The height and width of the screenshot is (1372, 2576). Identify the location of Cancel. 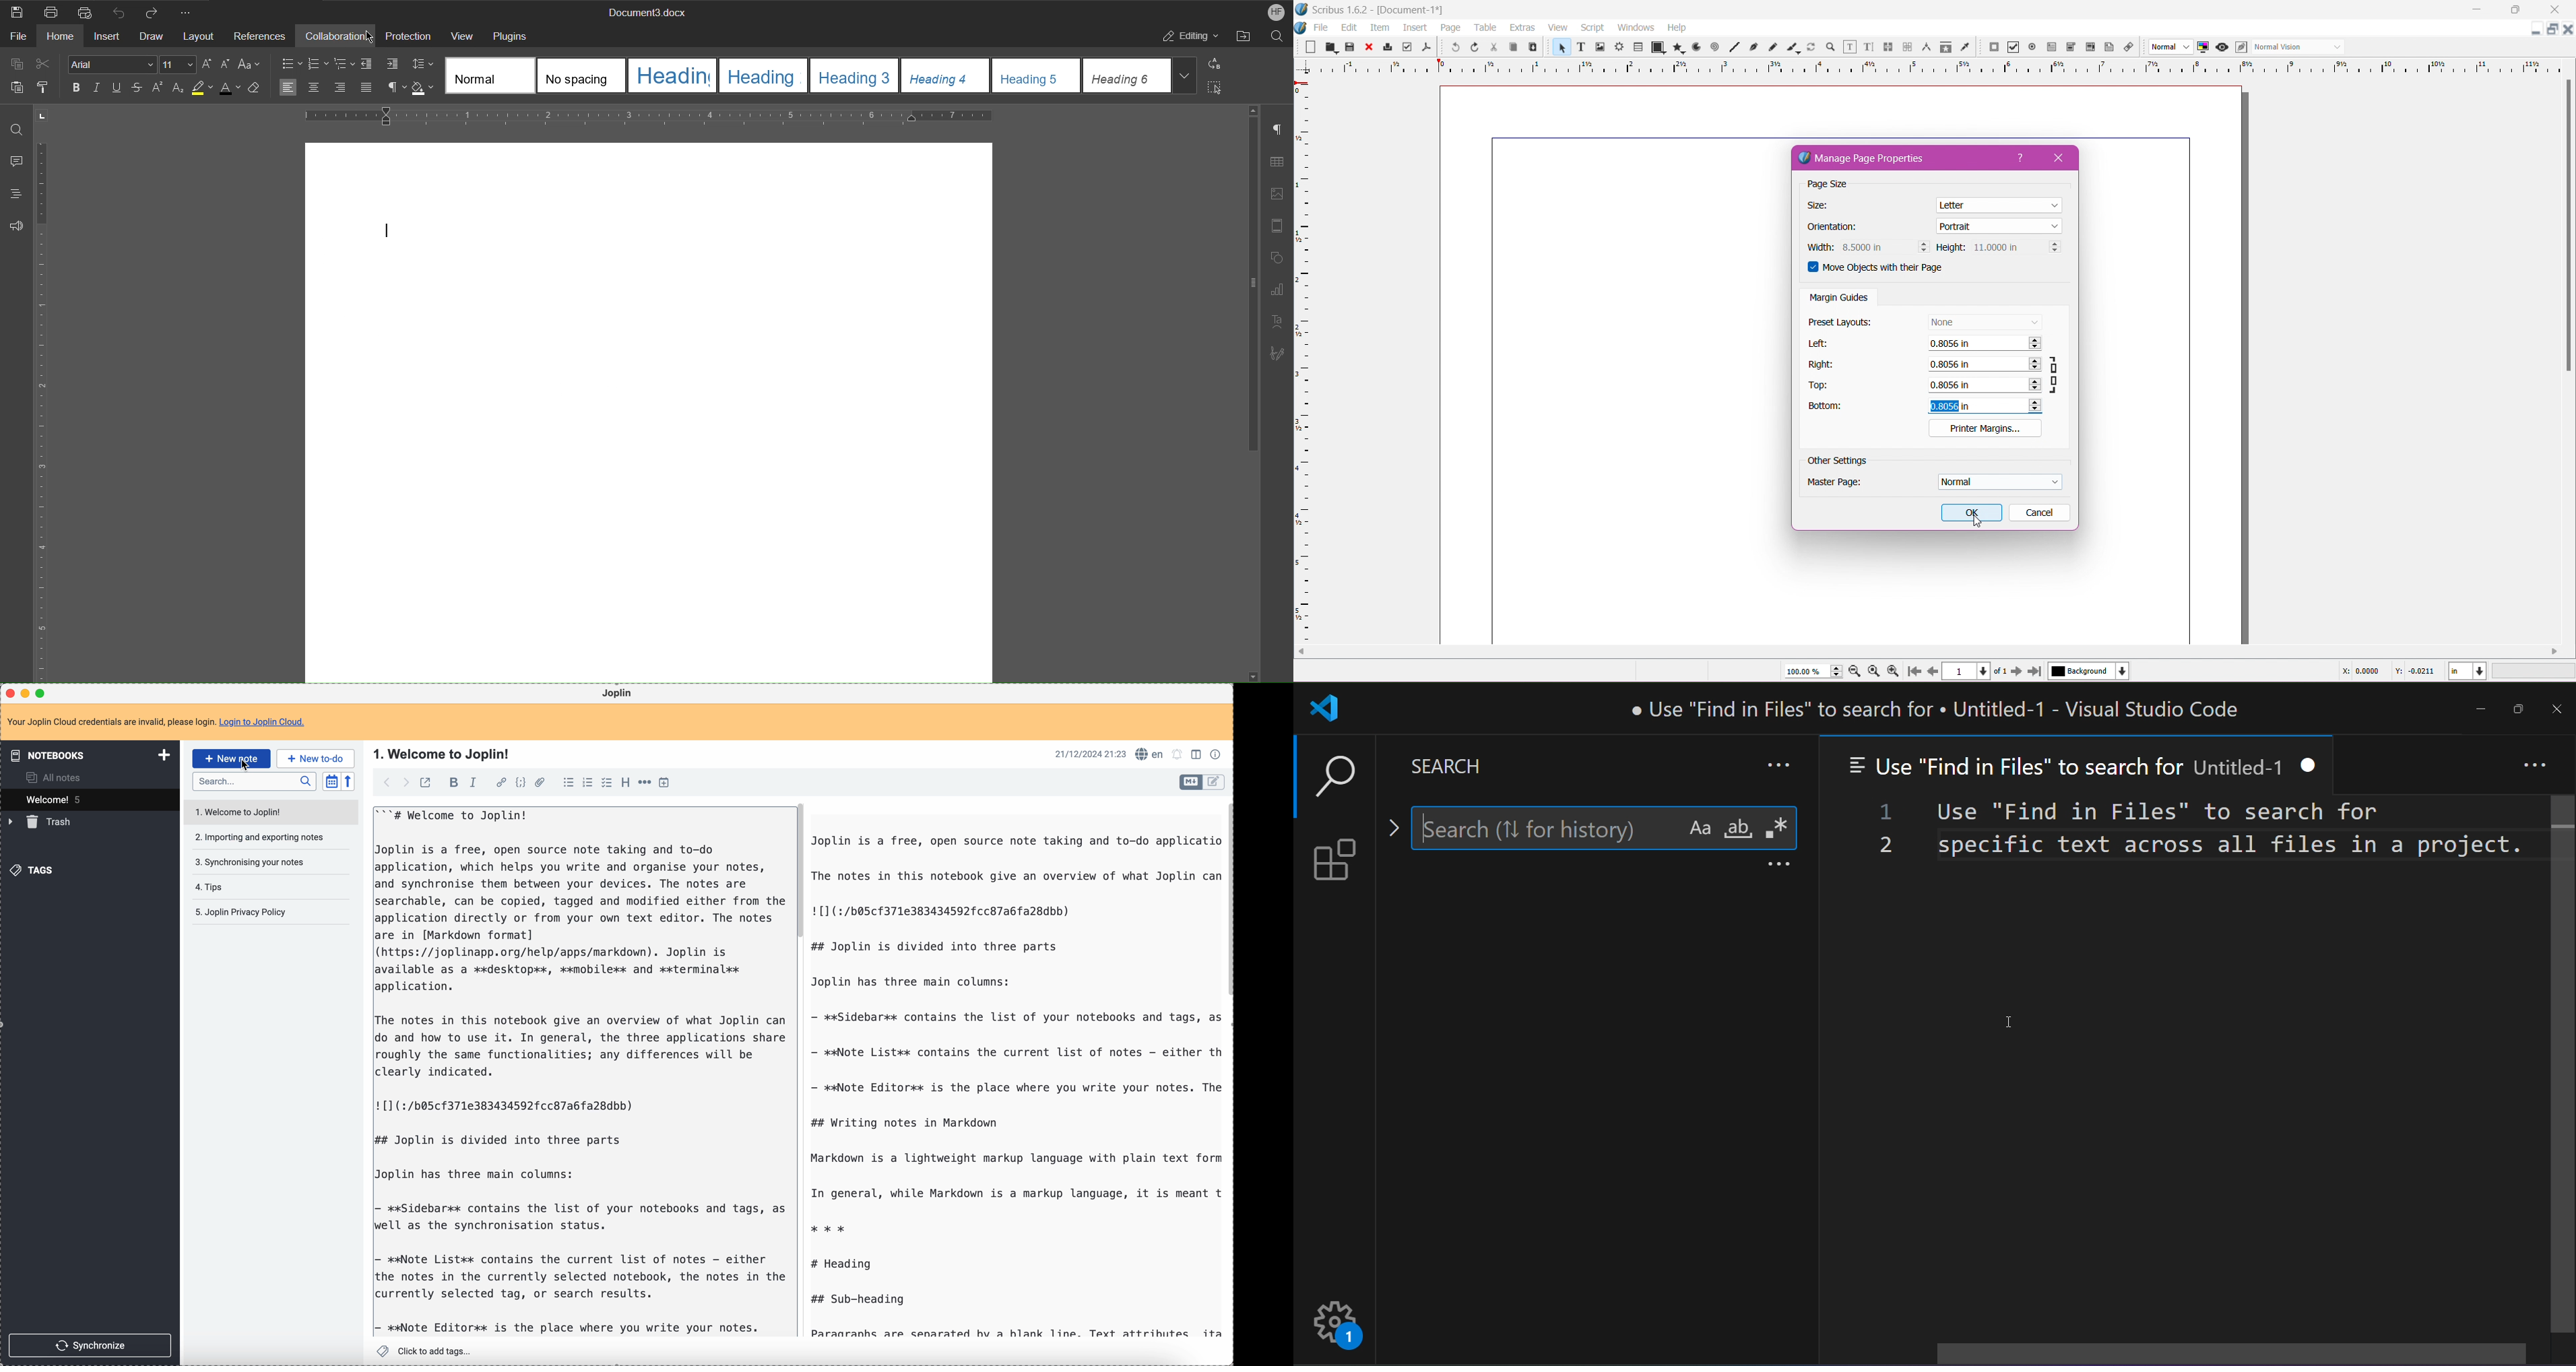
(2039, 512).